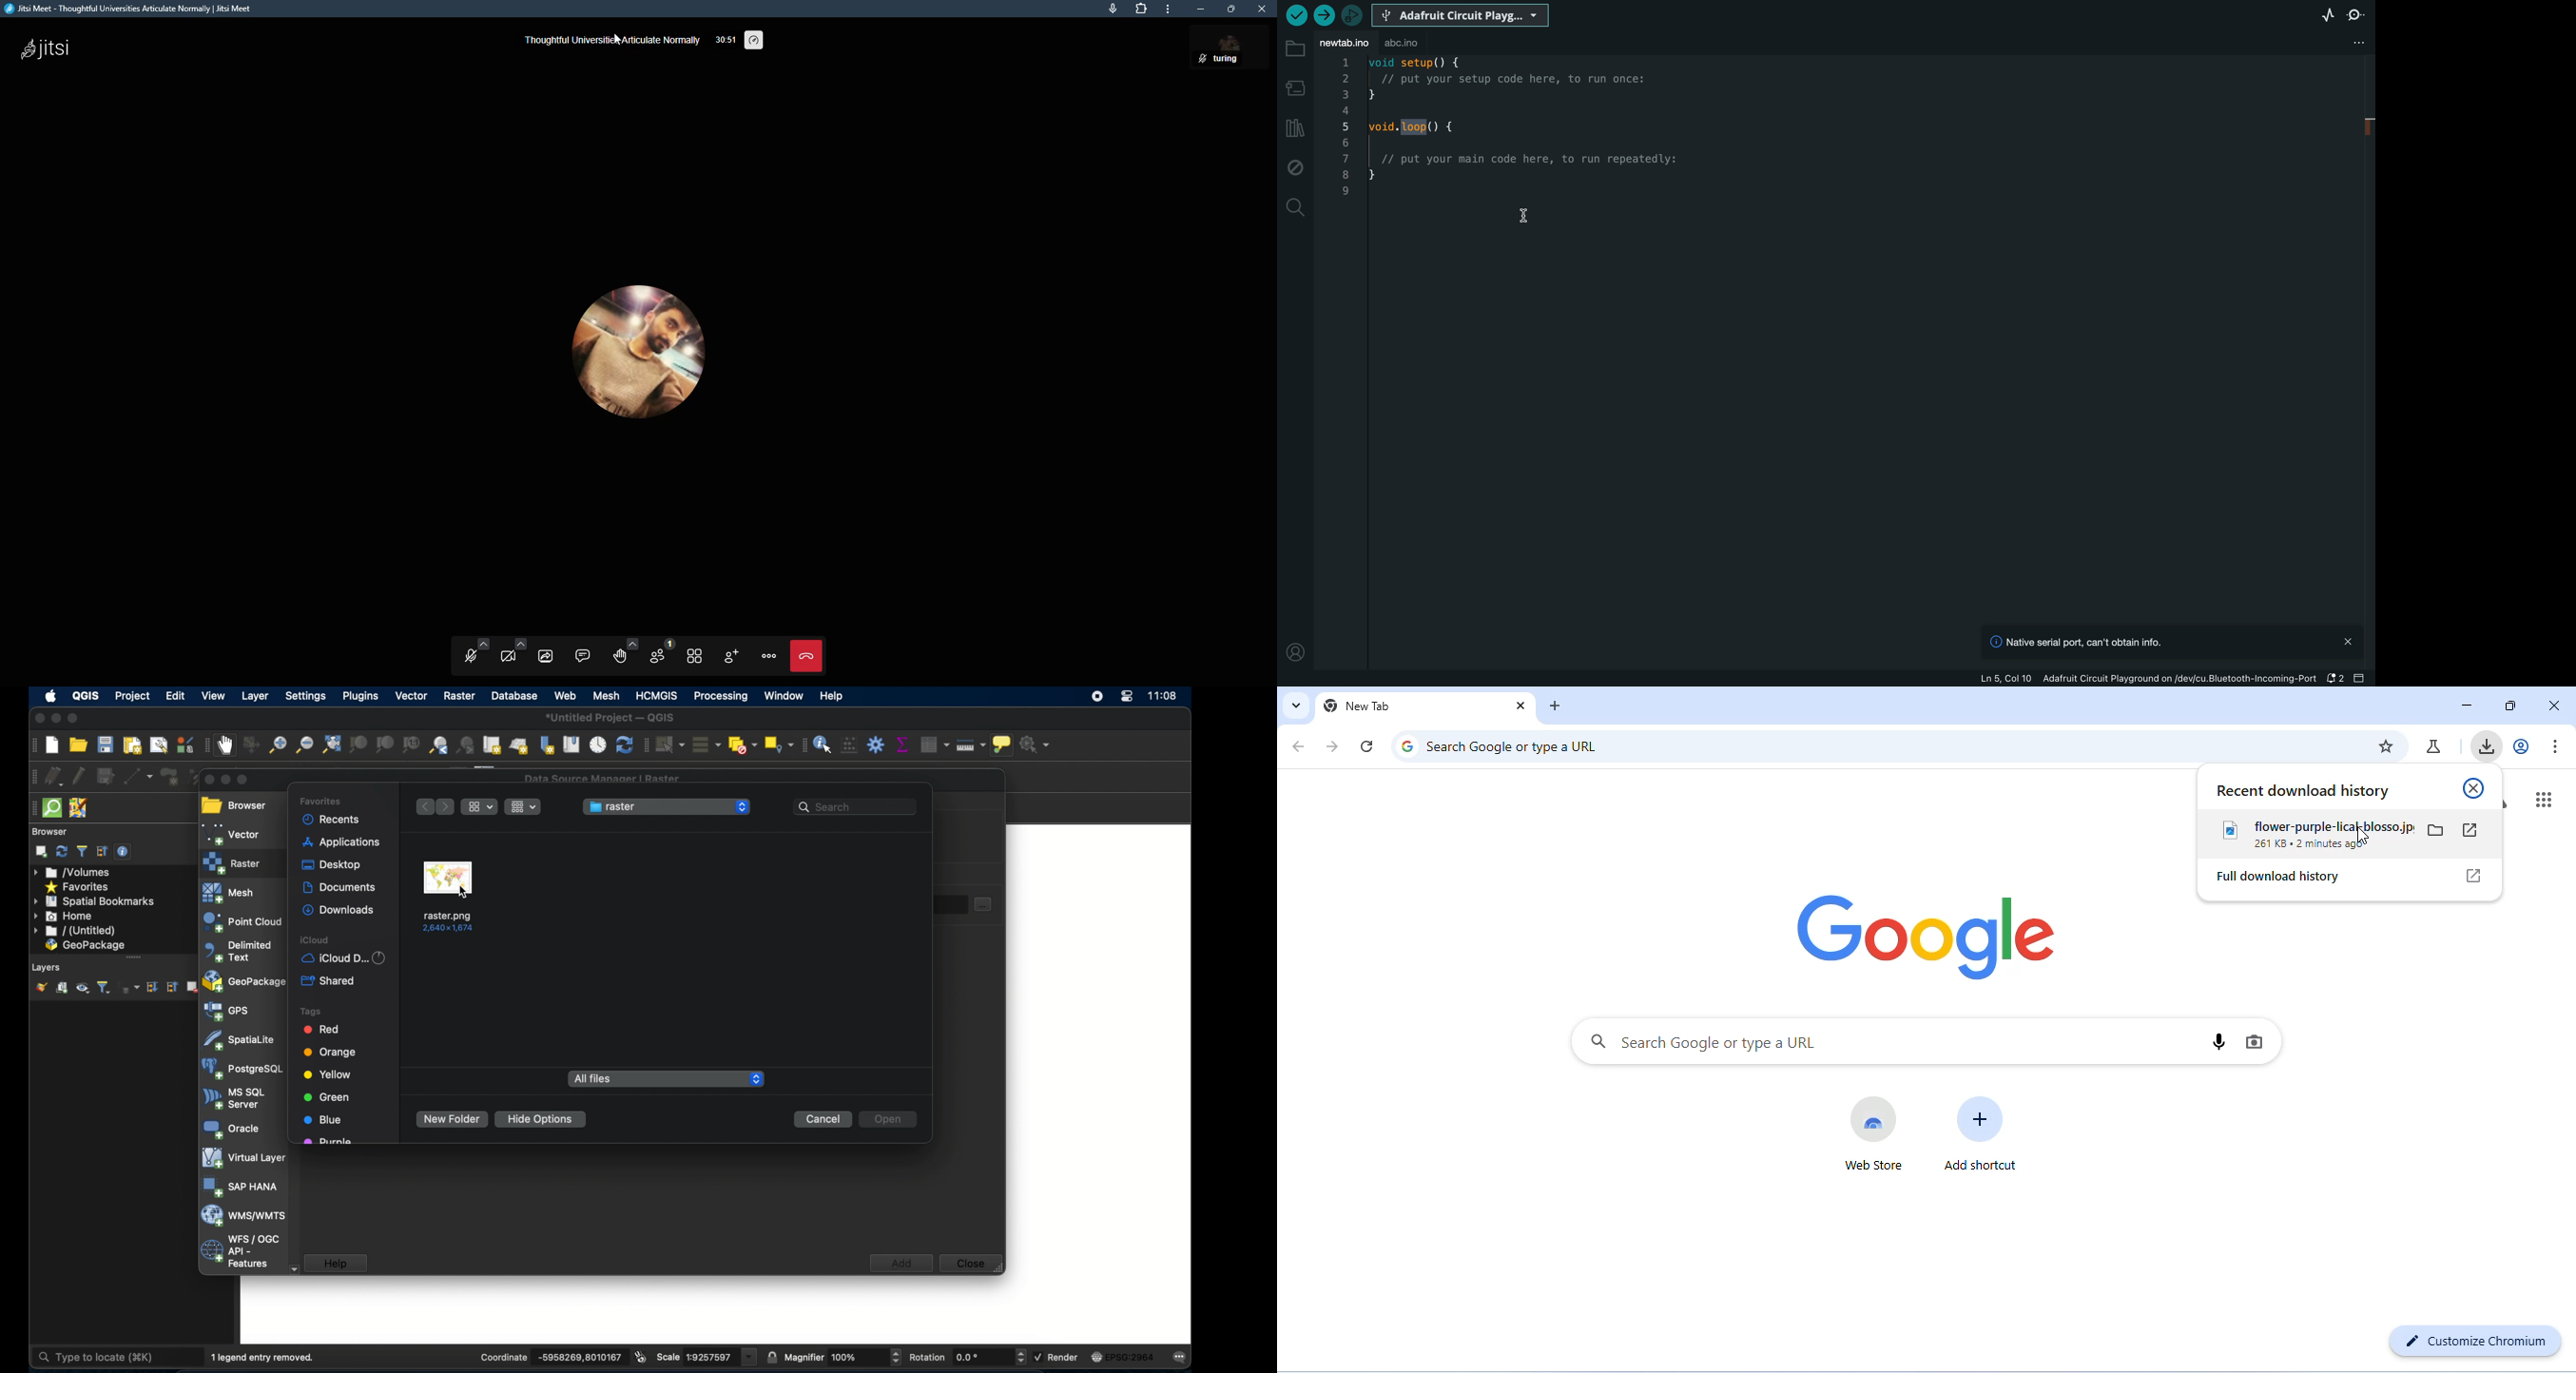 The width and height of the screenshot is (2576, 1400). Describe the element at coordinates (493, 745) in the screenshot. I see `new map view` at that location.